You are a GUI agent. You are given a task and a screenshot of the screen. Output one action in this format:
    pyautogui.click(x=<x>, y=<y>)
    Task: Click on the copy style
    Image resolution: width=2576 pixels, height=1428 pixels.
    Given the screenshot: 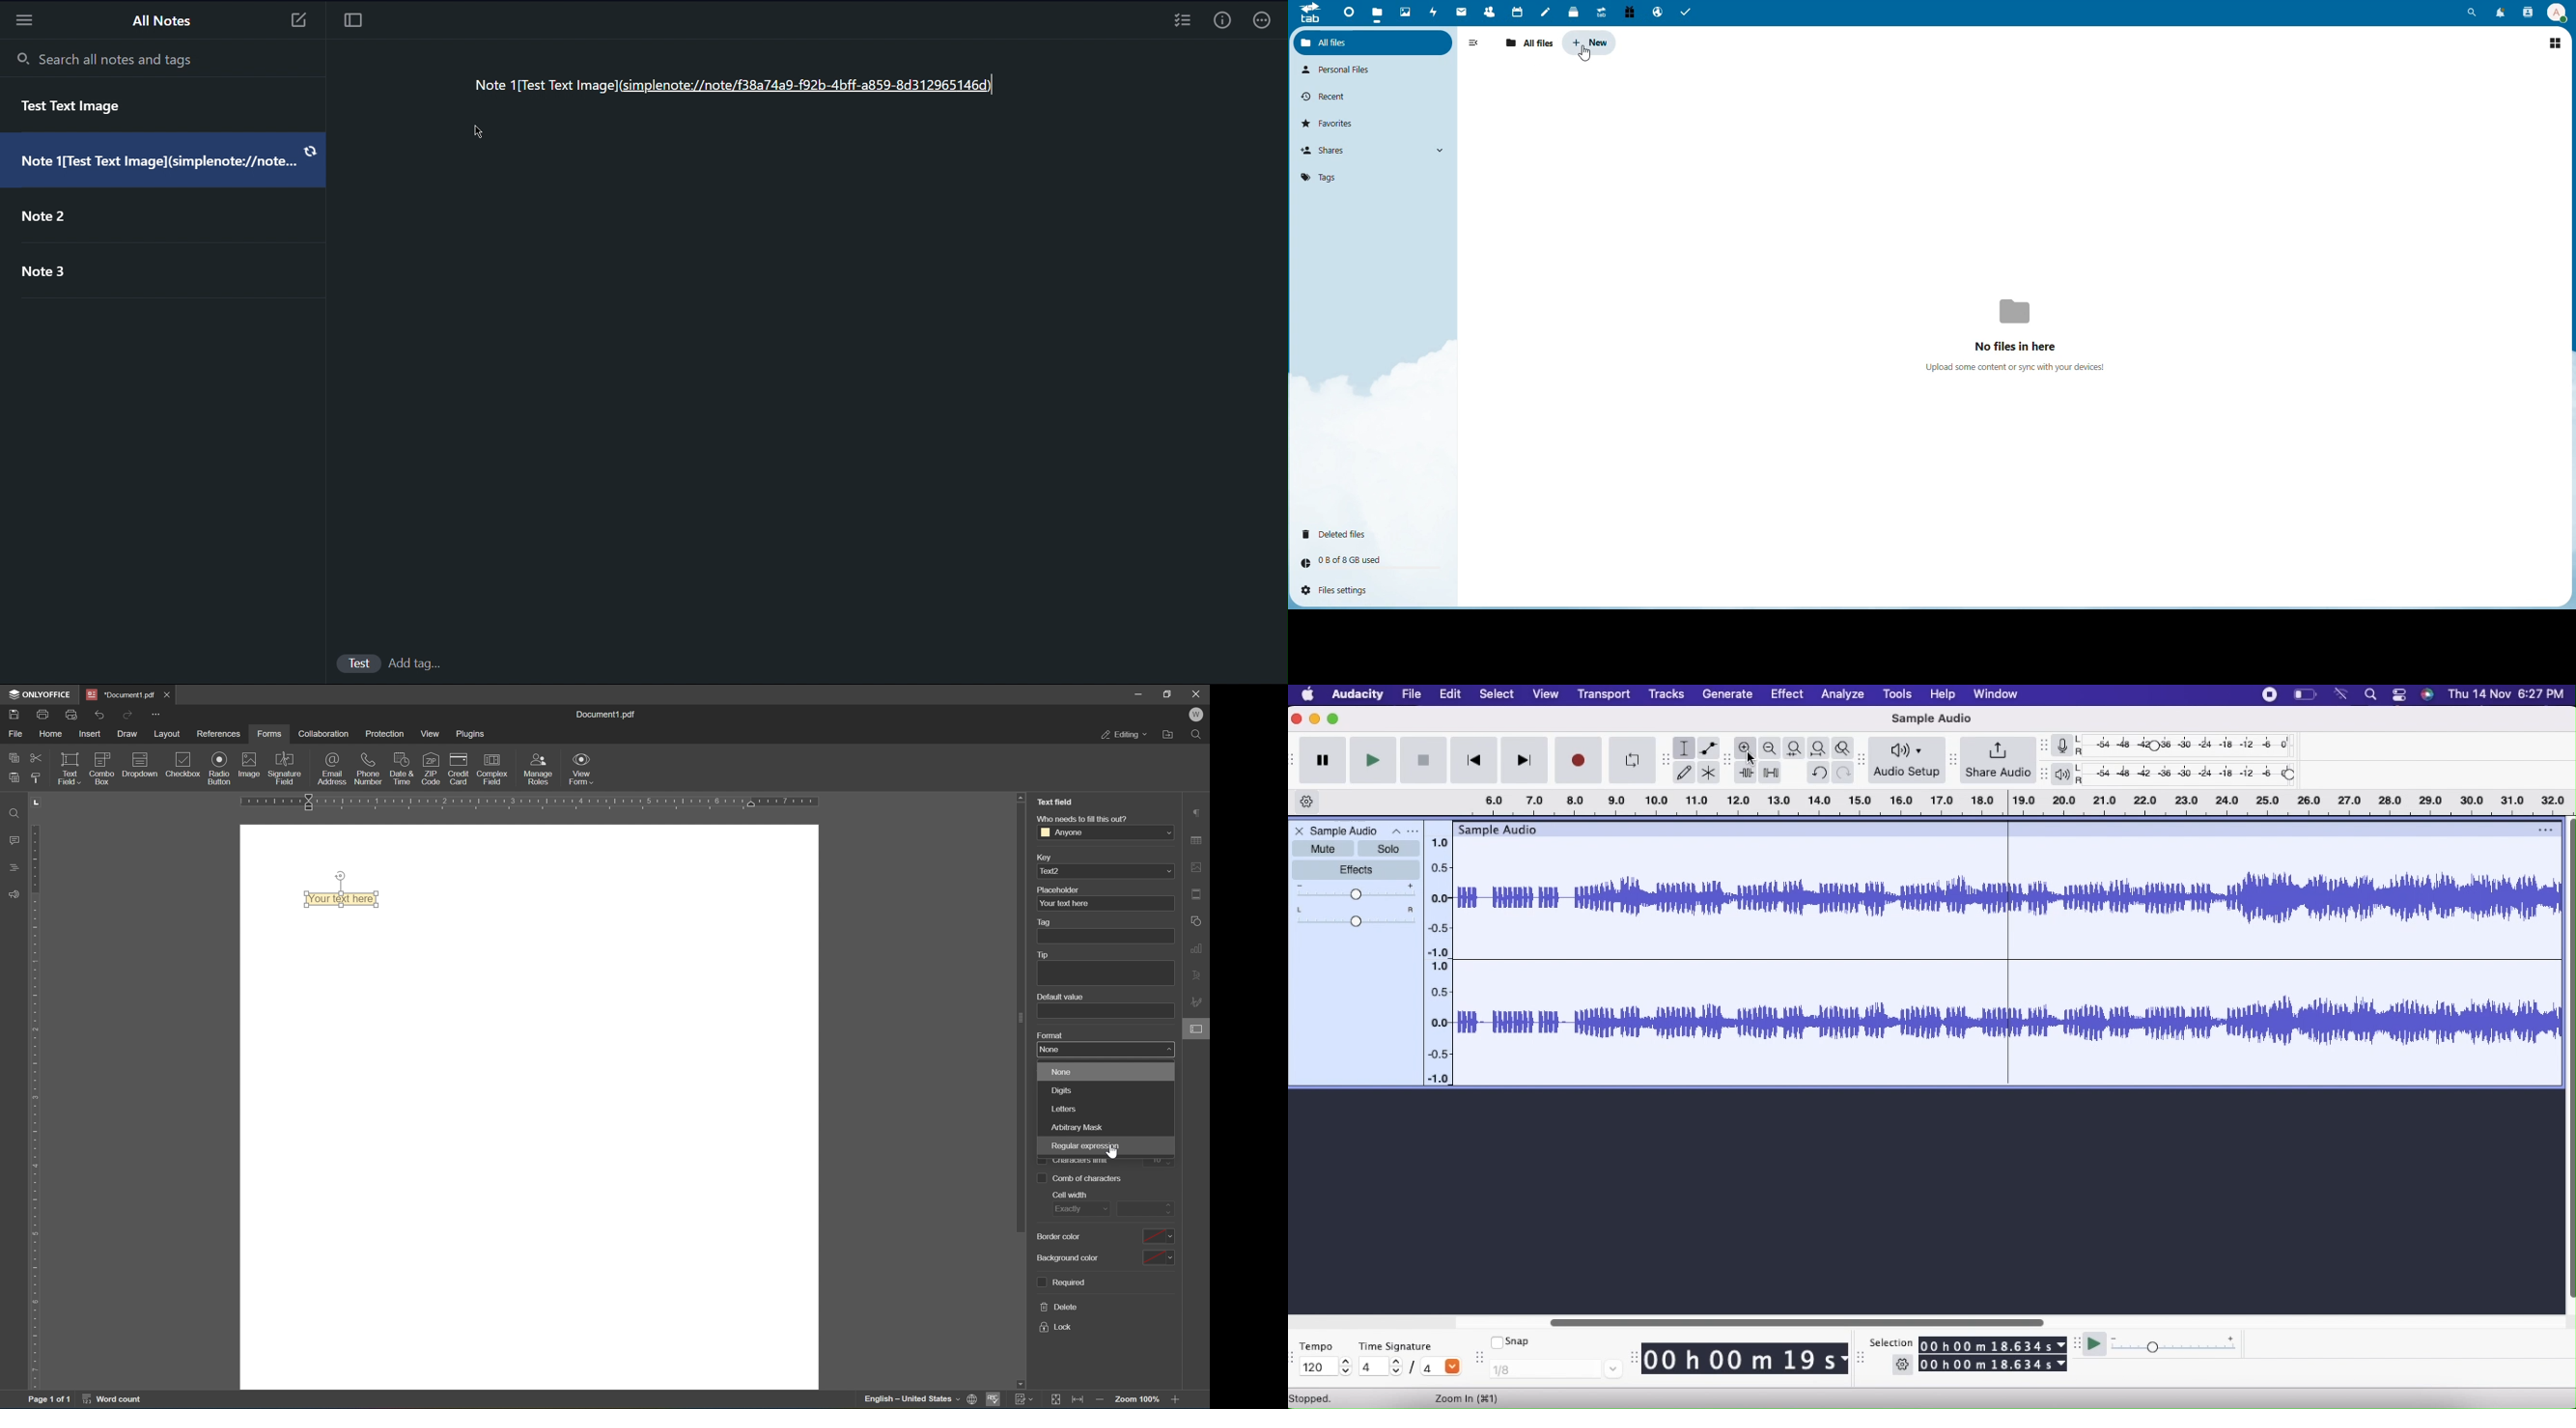 What is the action you would take?
    pyautogui.click(x=35, y=780)
    